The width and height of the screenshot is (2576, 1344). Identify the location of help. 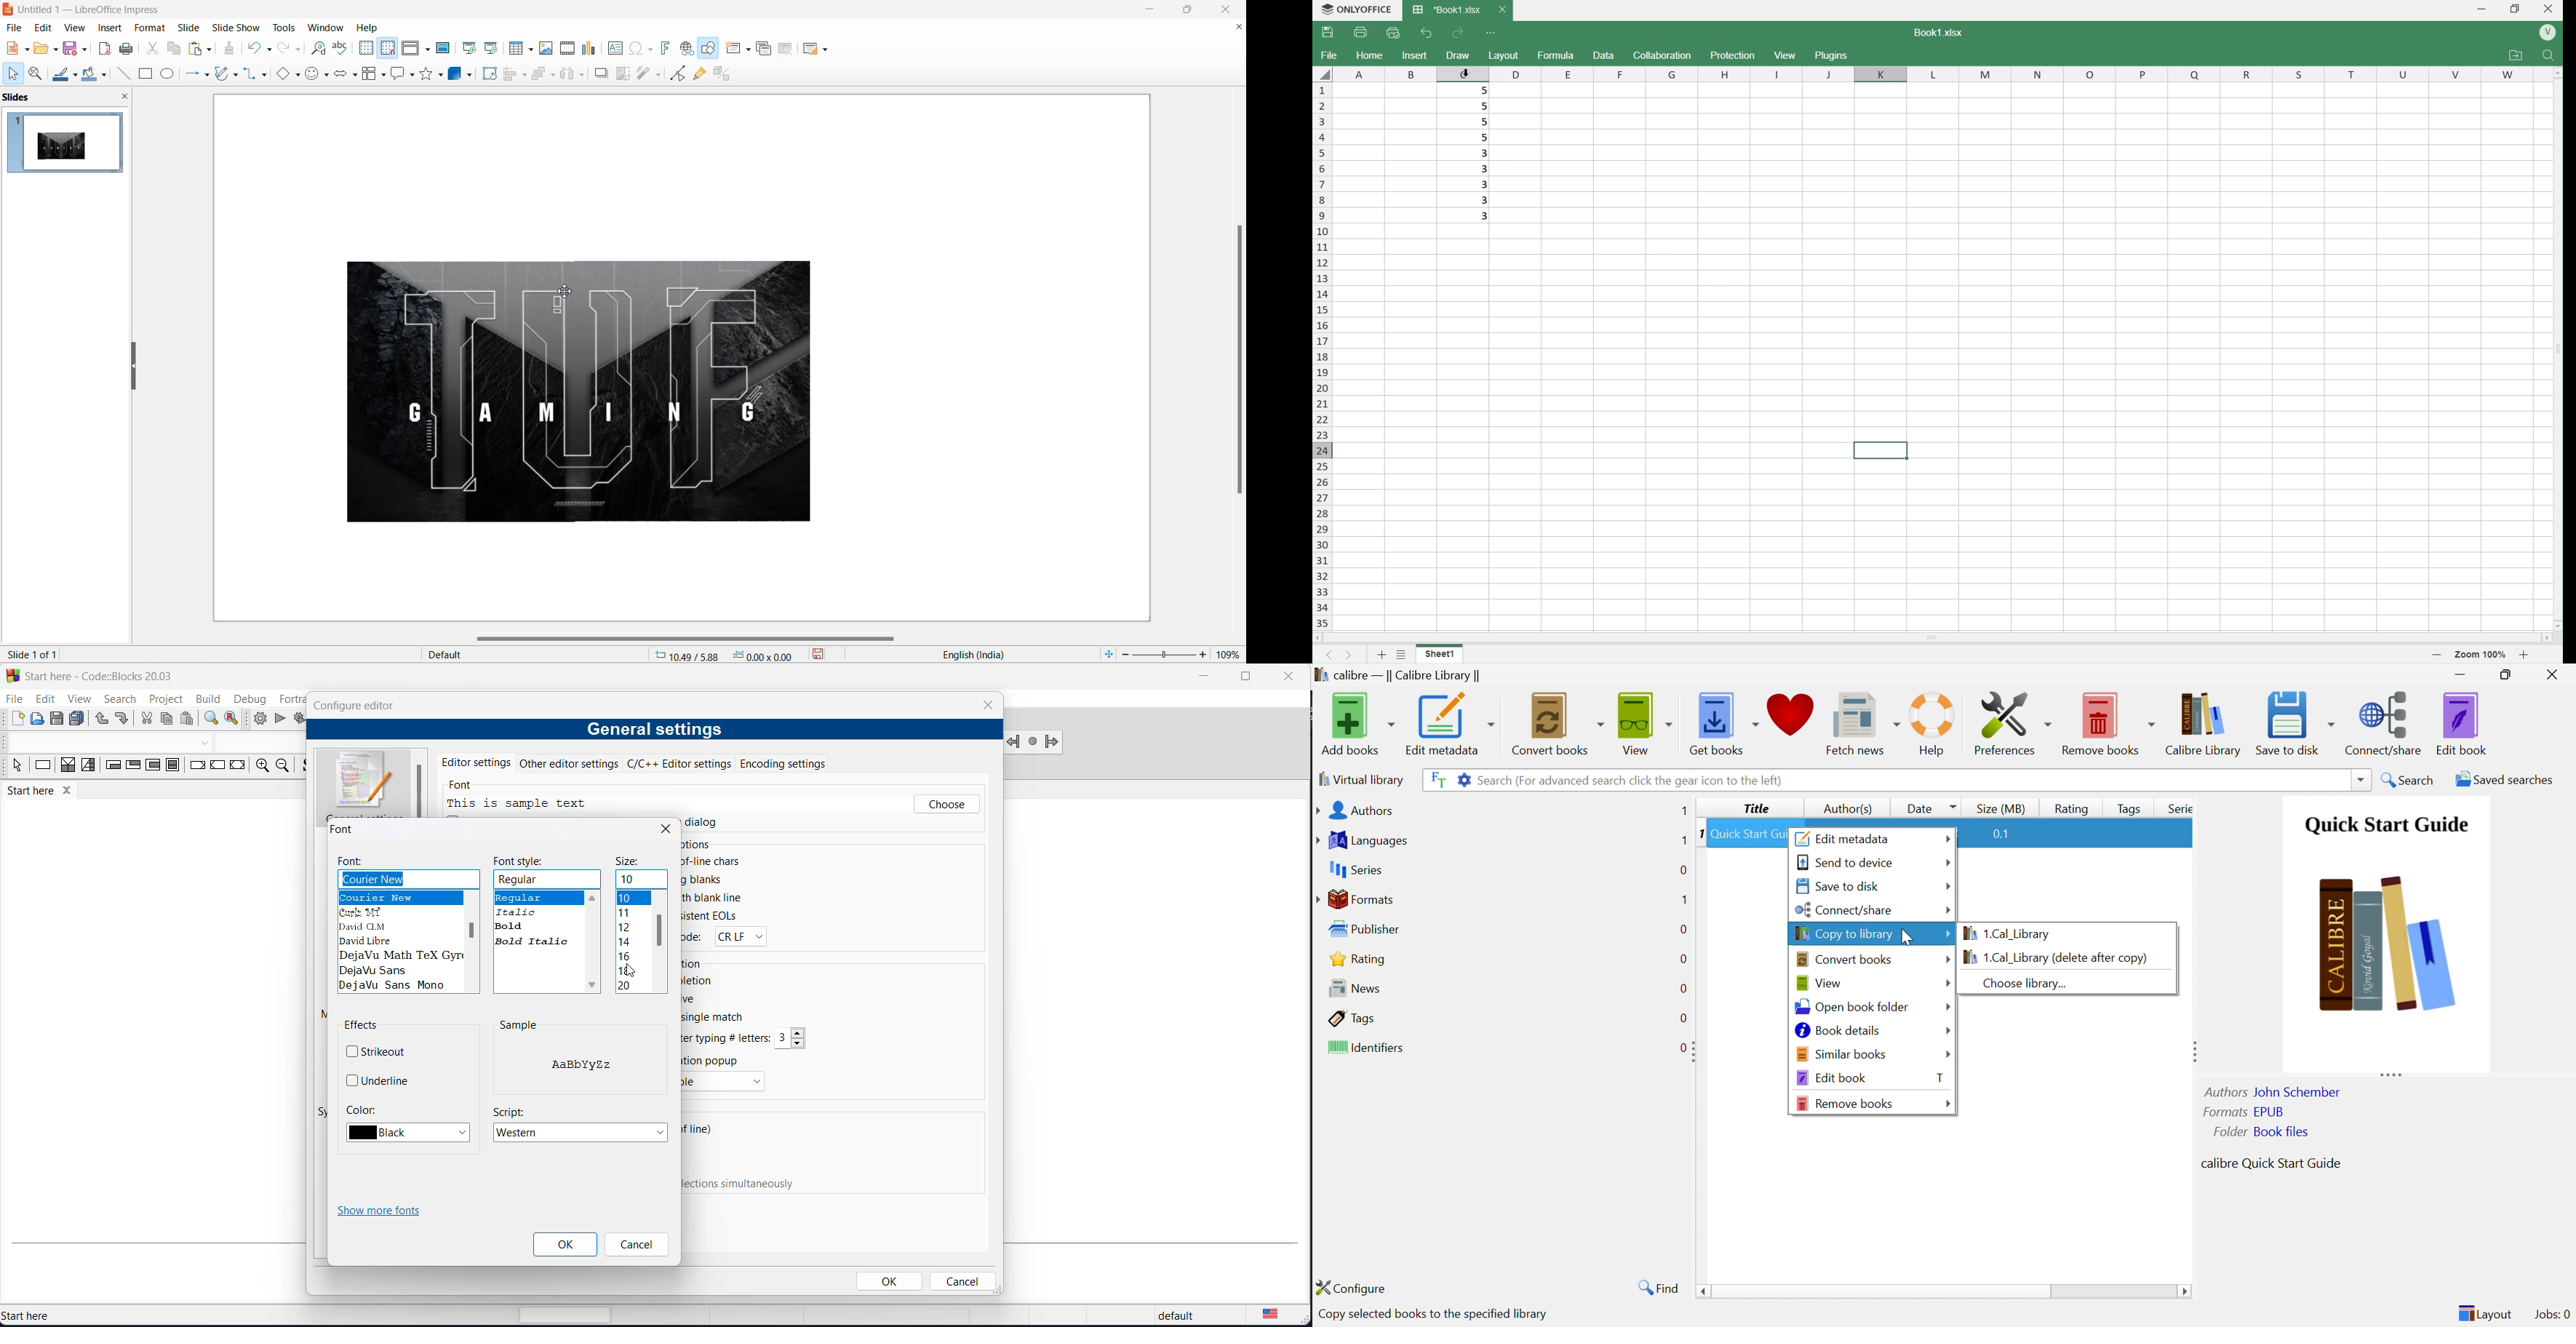
(368, 27).